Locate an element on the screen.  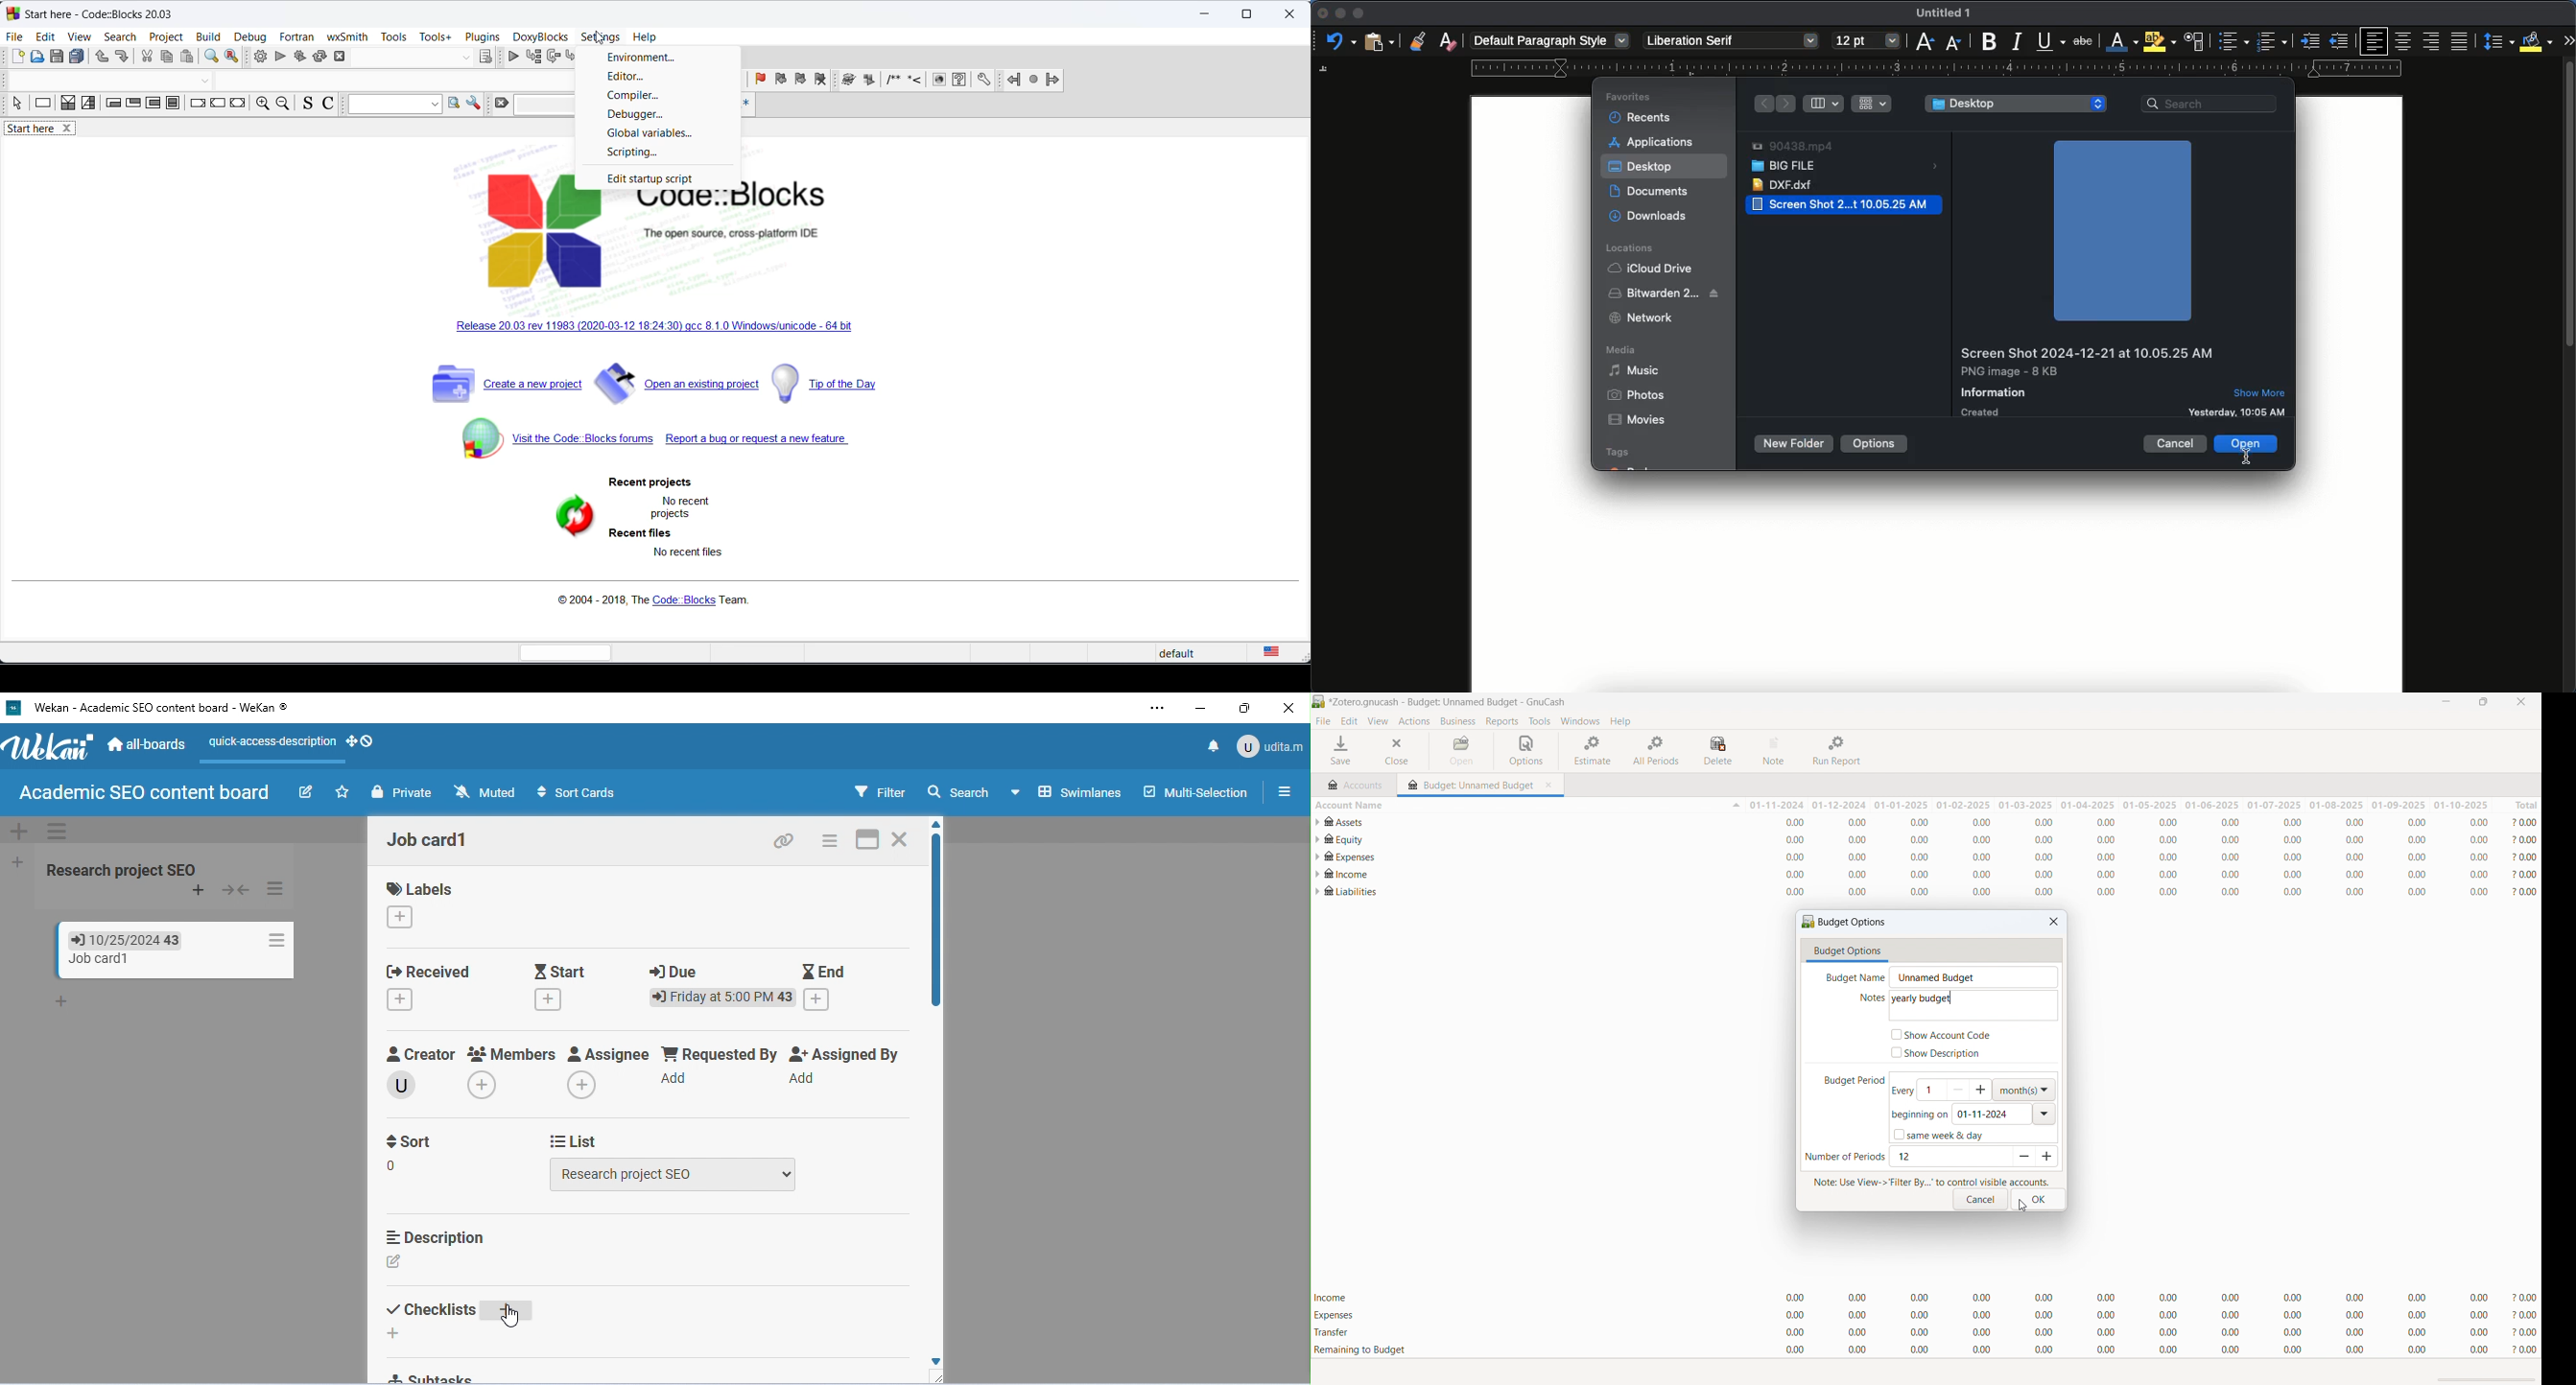
justify is located at coordinates (2461, 41).